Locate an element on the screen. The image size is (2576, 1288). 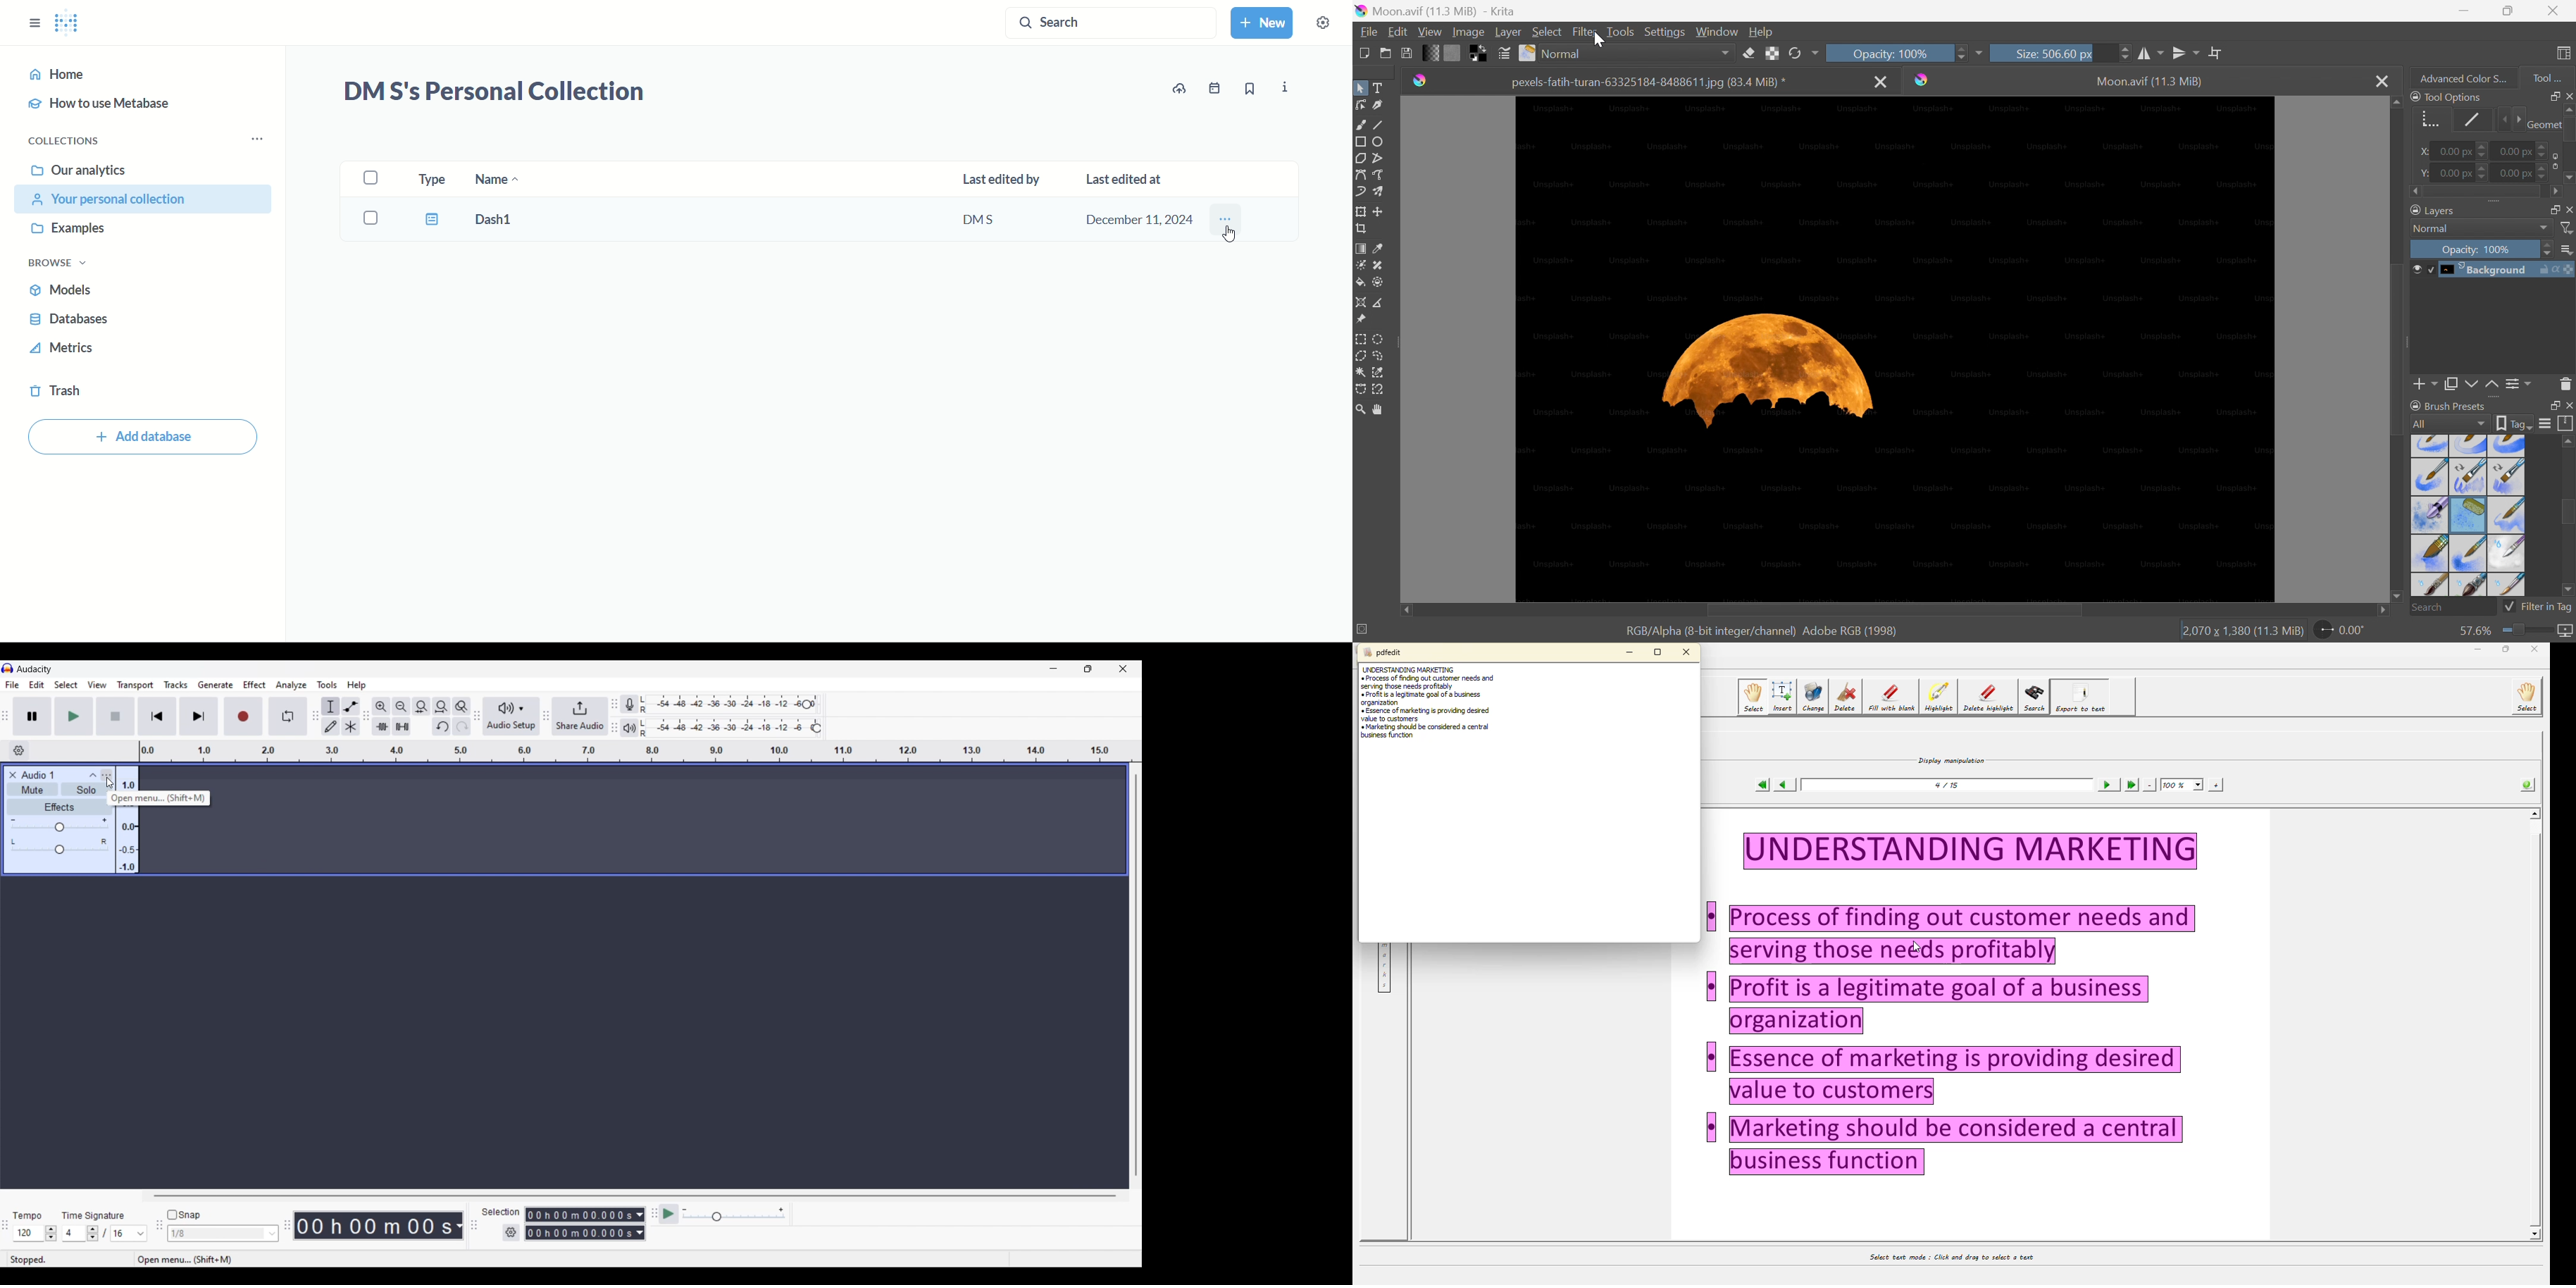
0.00 px is located at coordinates (2459, 173).